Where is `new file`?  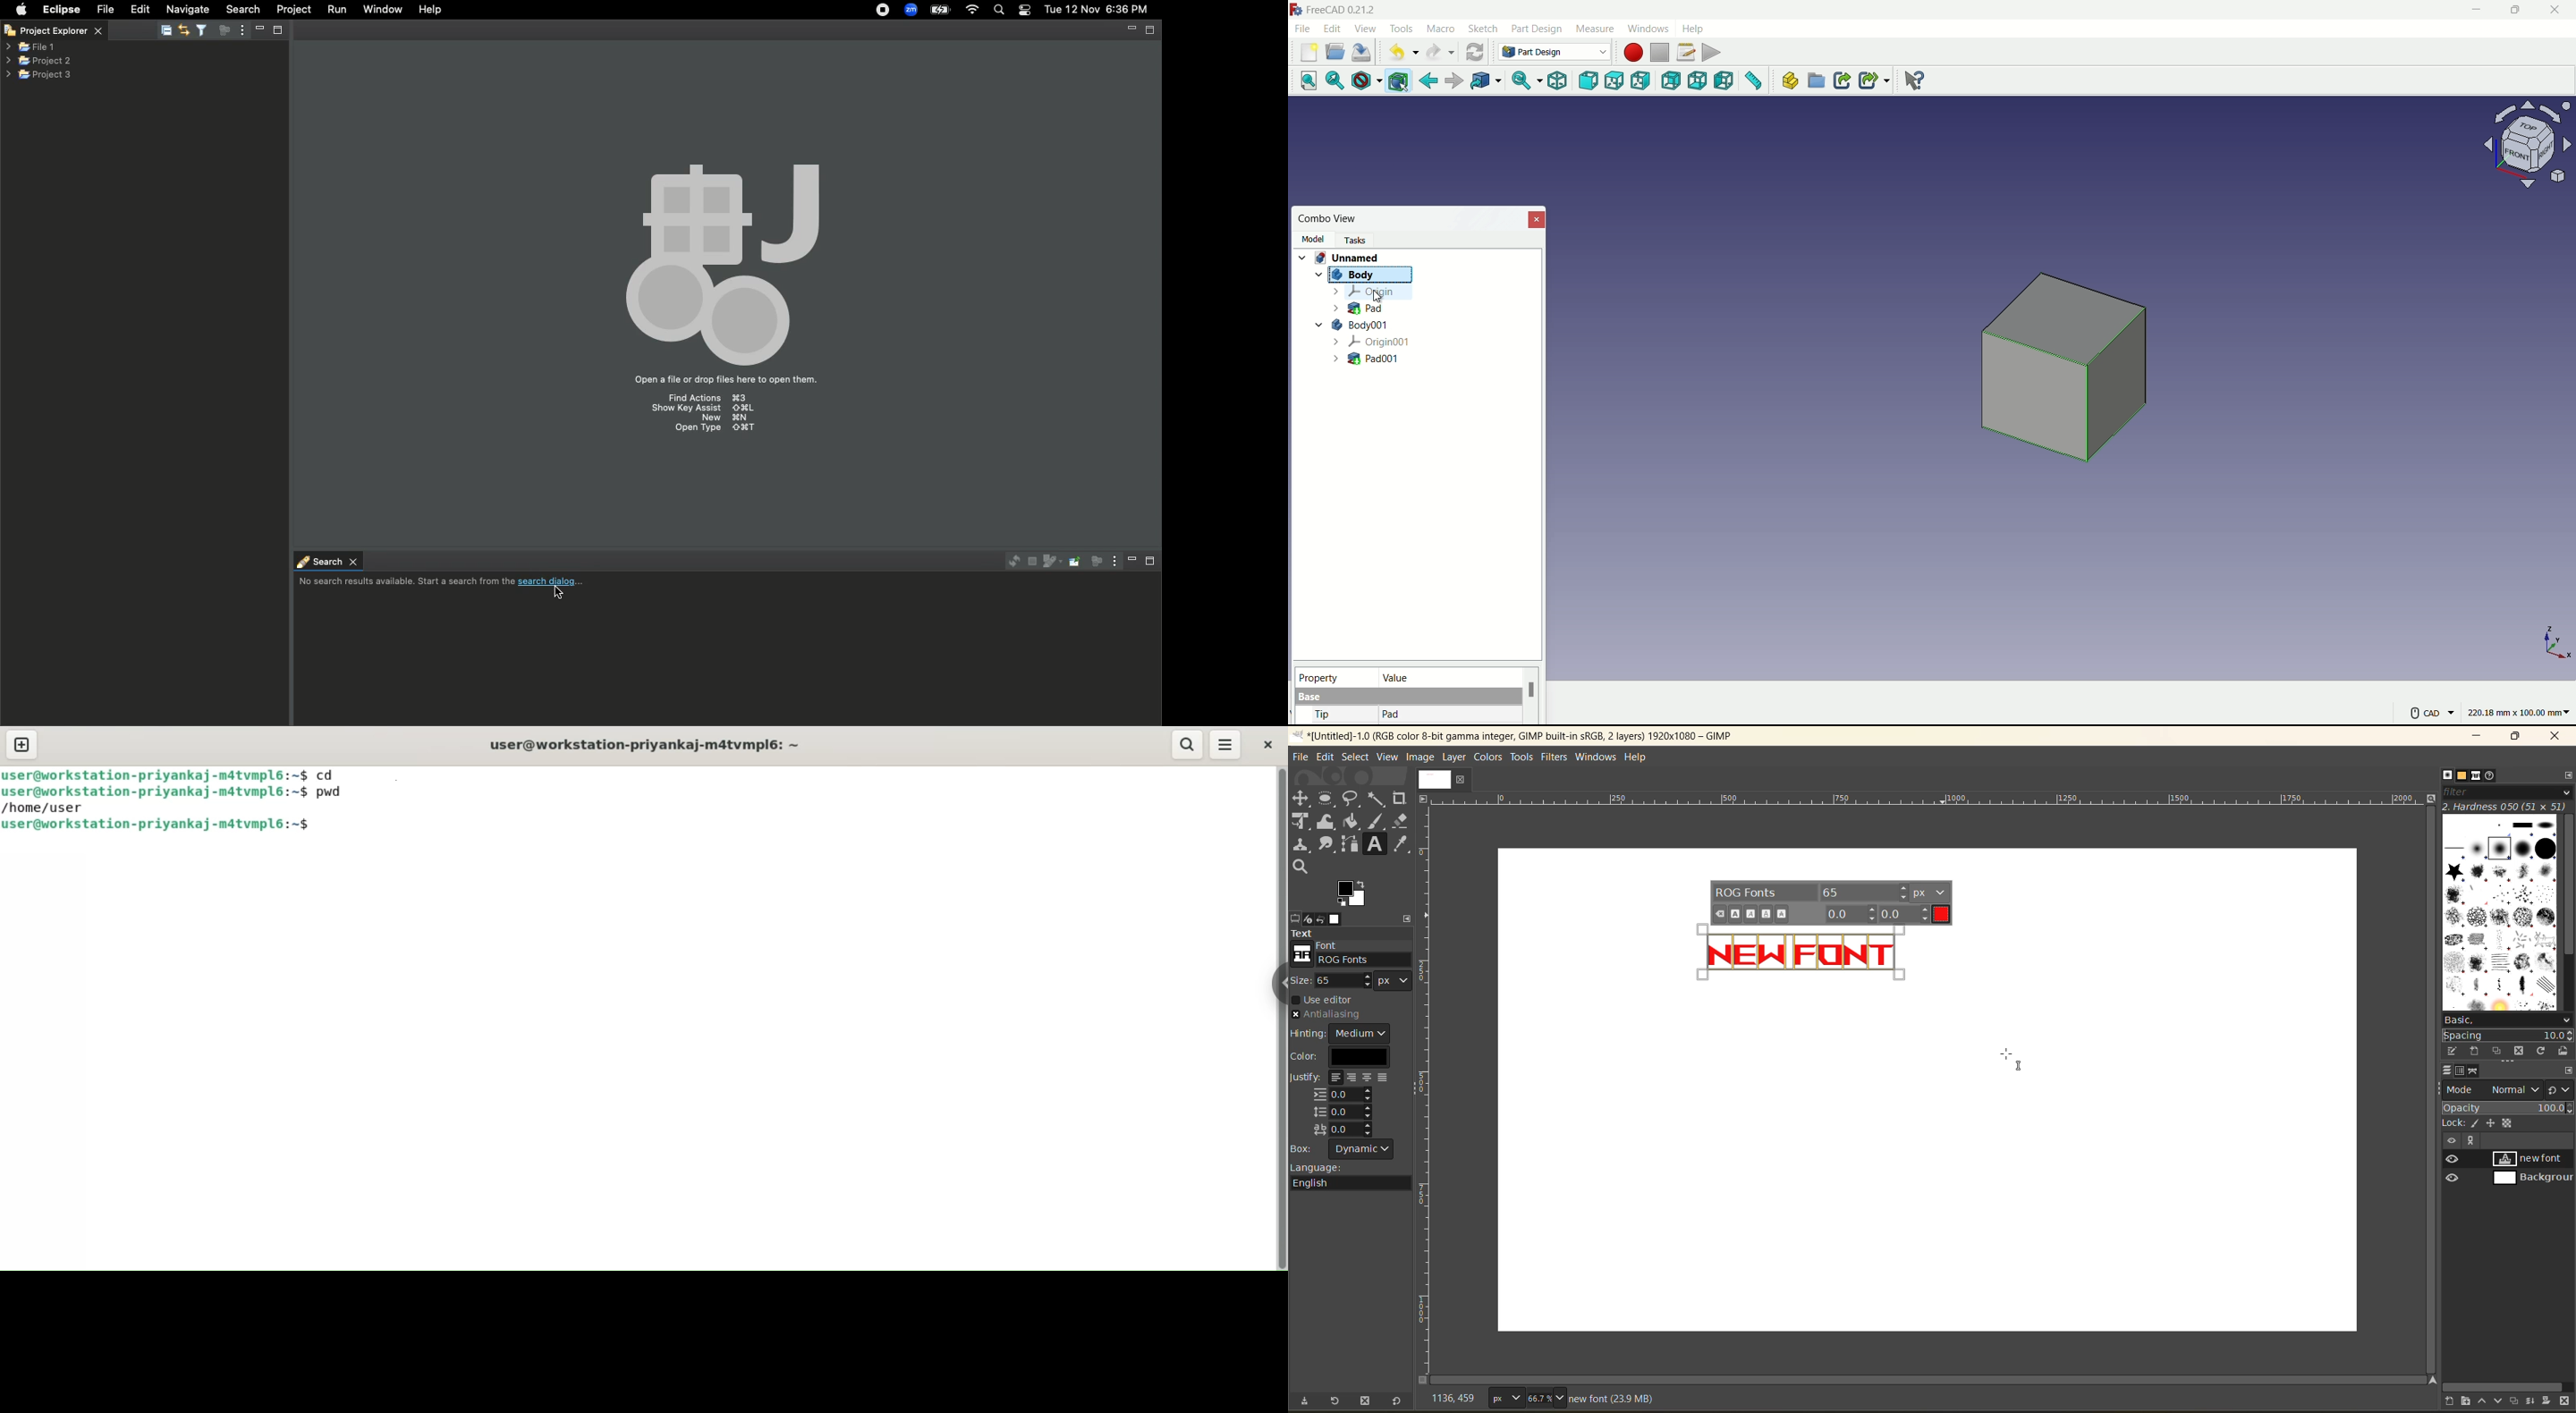
new file is located at coordinates (1309, 52).